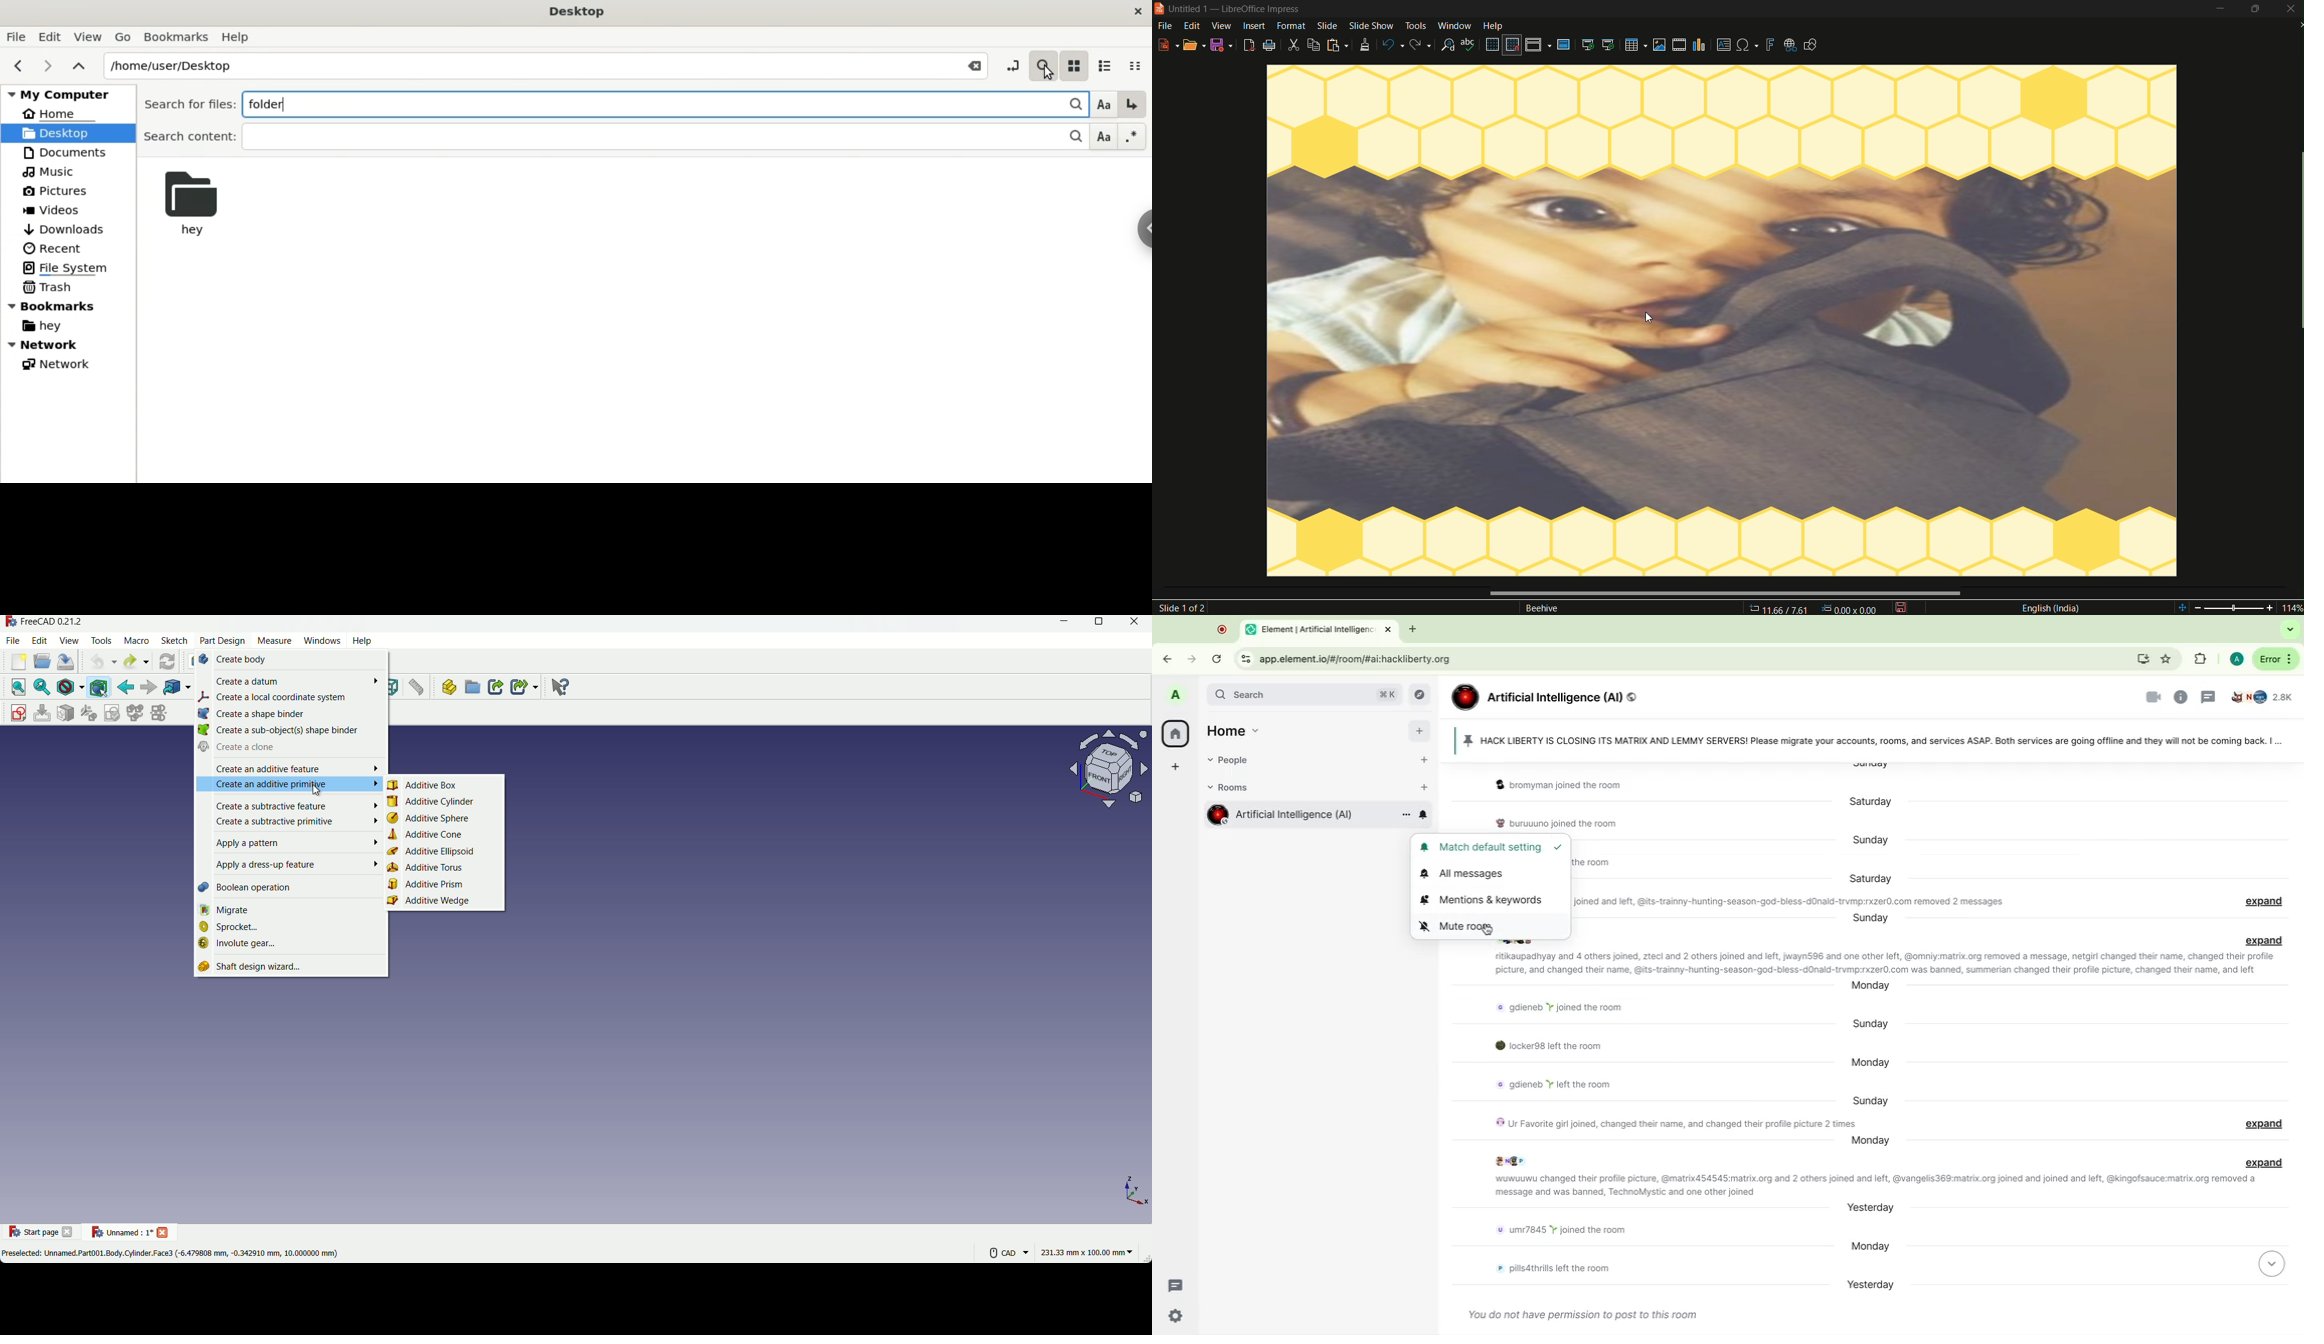 This screenshot has width=2324, height=1344. Describe the element at coordinates (167, 662) in the screenshot. I see `refresh` at that location.